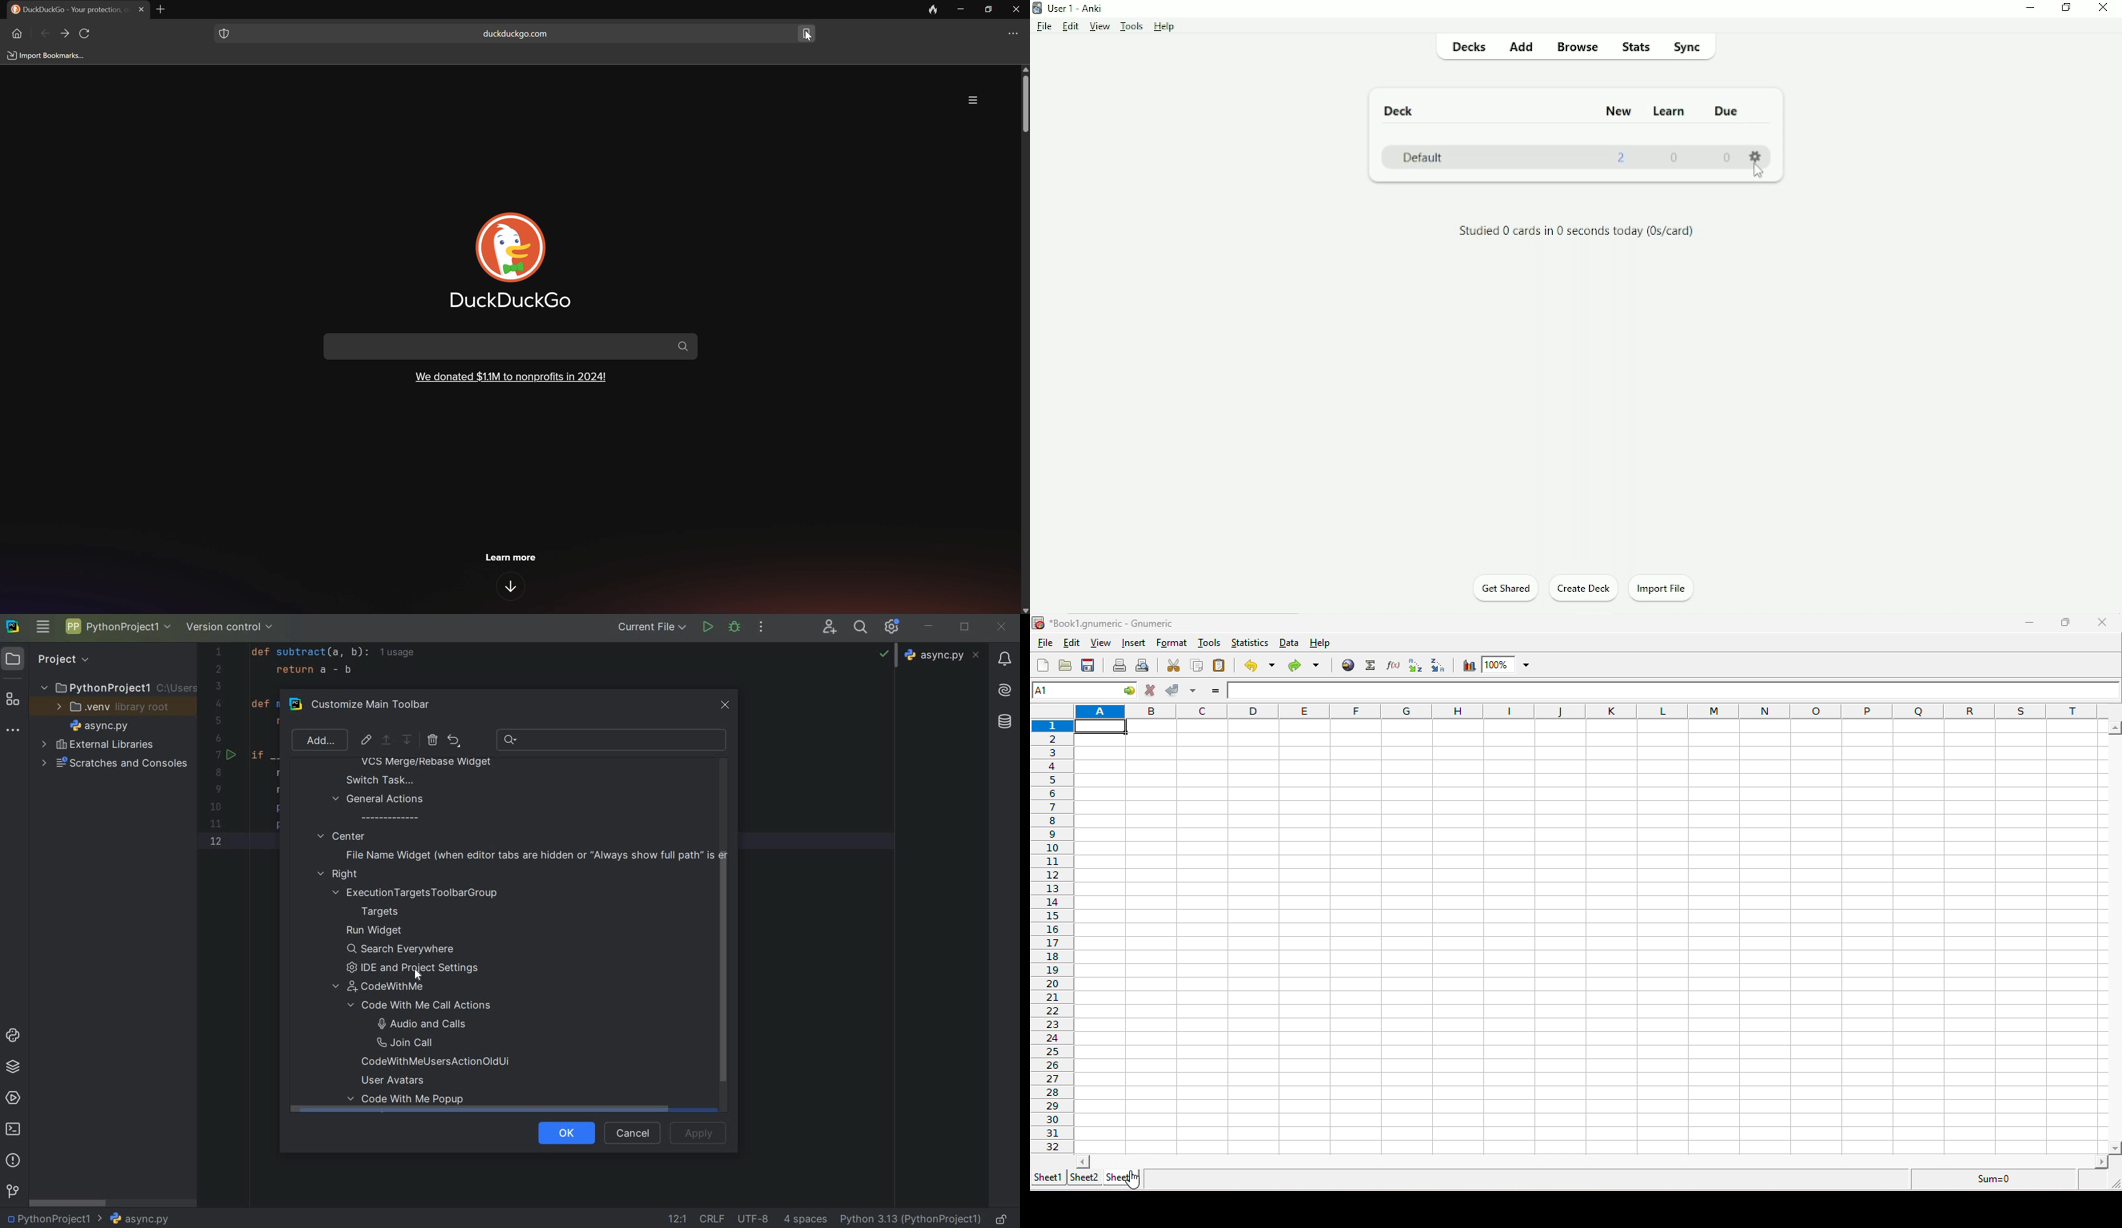 Image resolution: width=2128 pixels, height=1232 pixels. I want to click on PROBLEMS, so click(14, 1162).